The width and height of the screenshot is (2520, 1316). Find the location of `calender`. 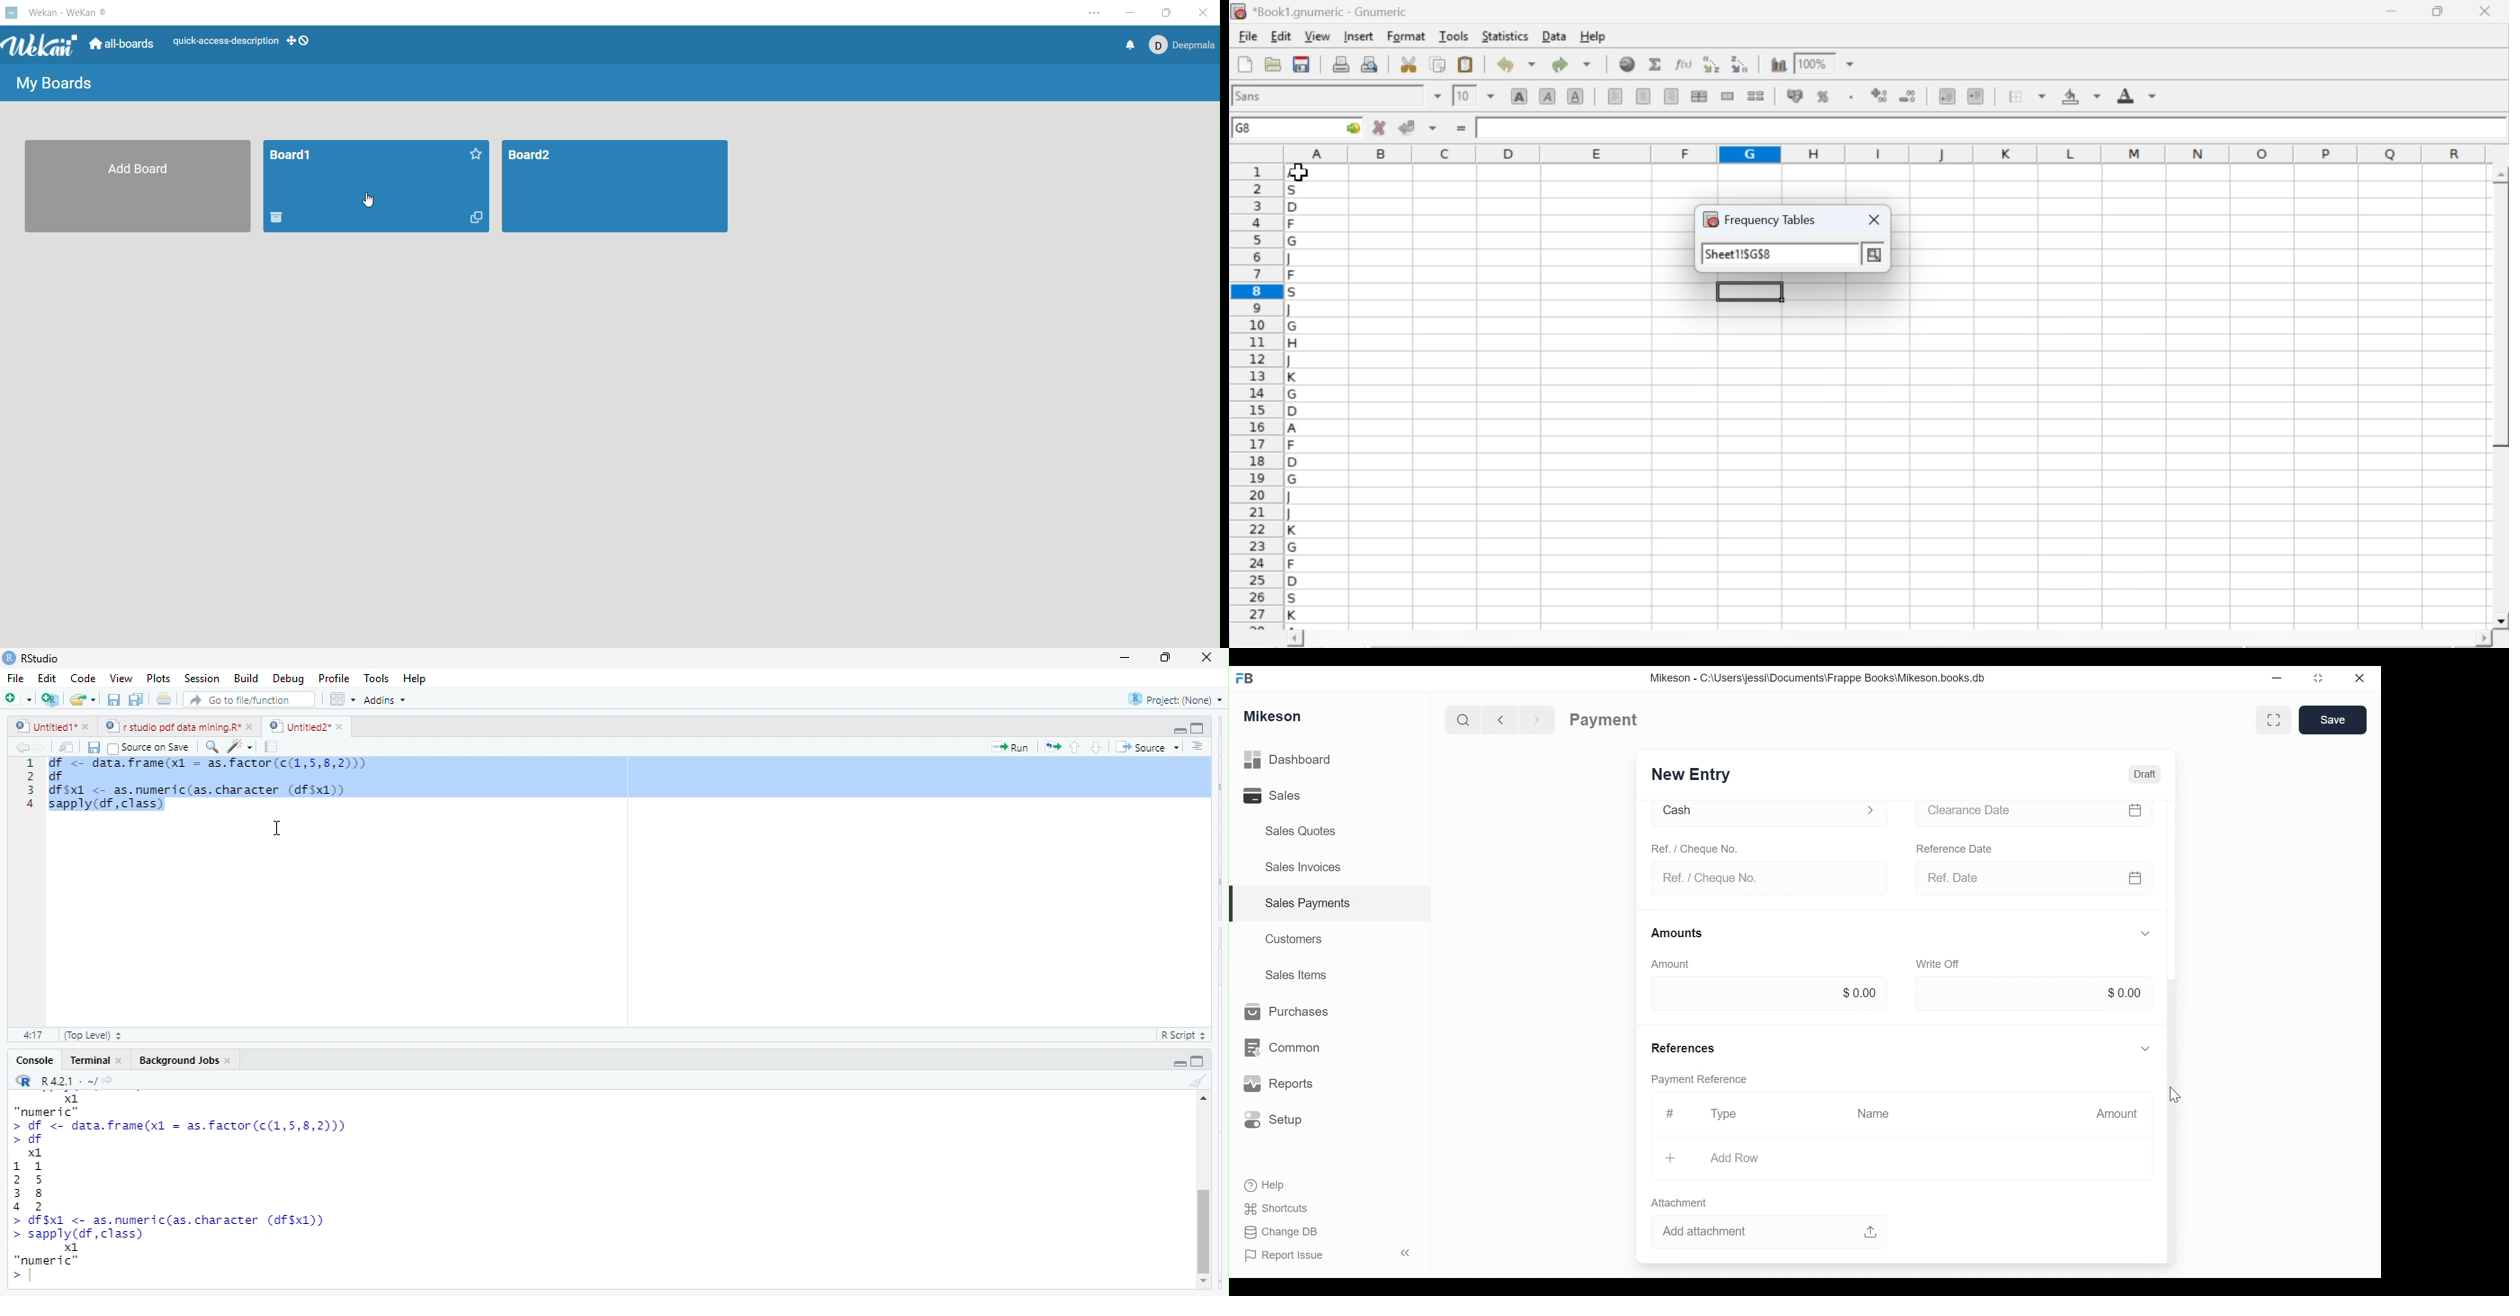

calender is located at coordinates (2132, 809).